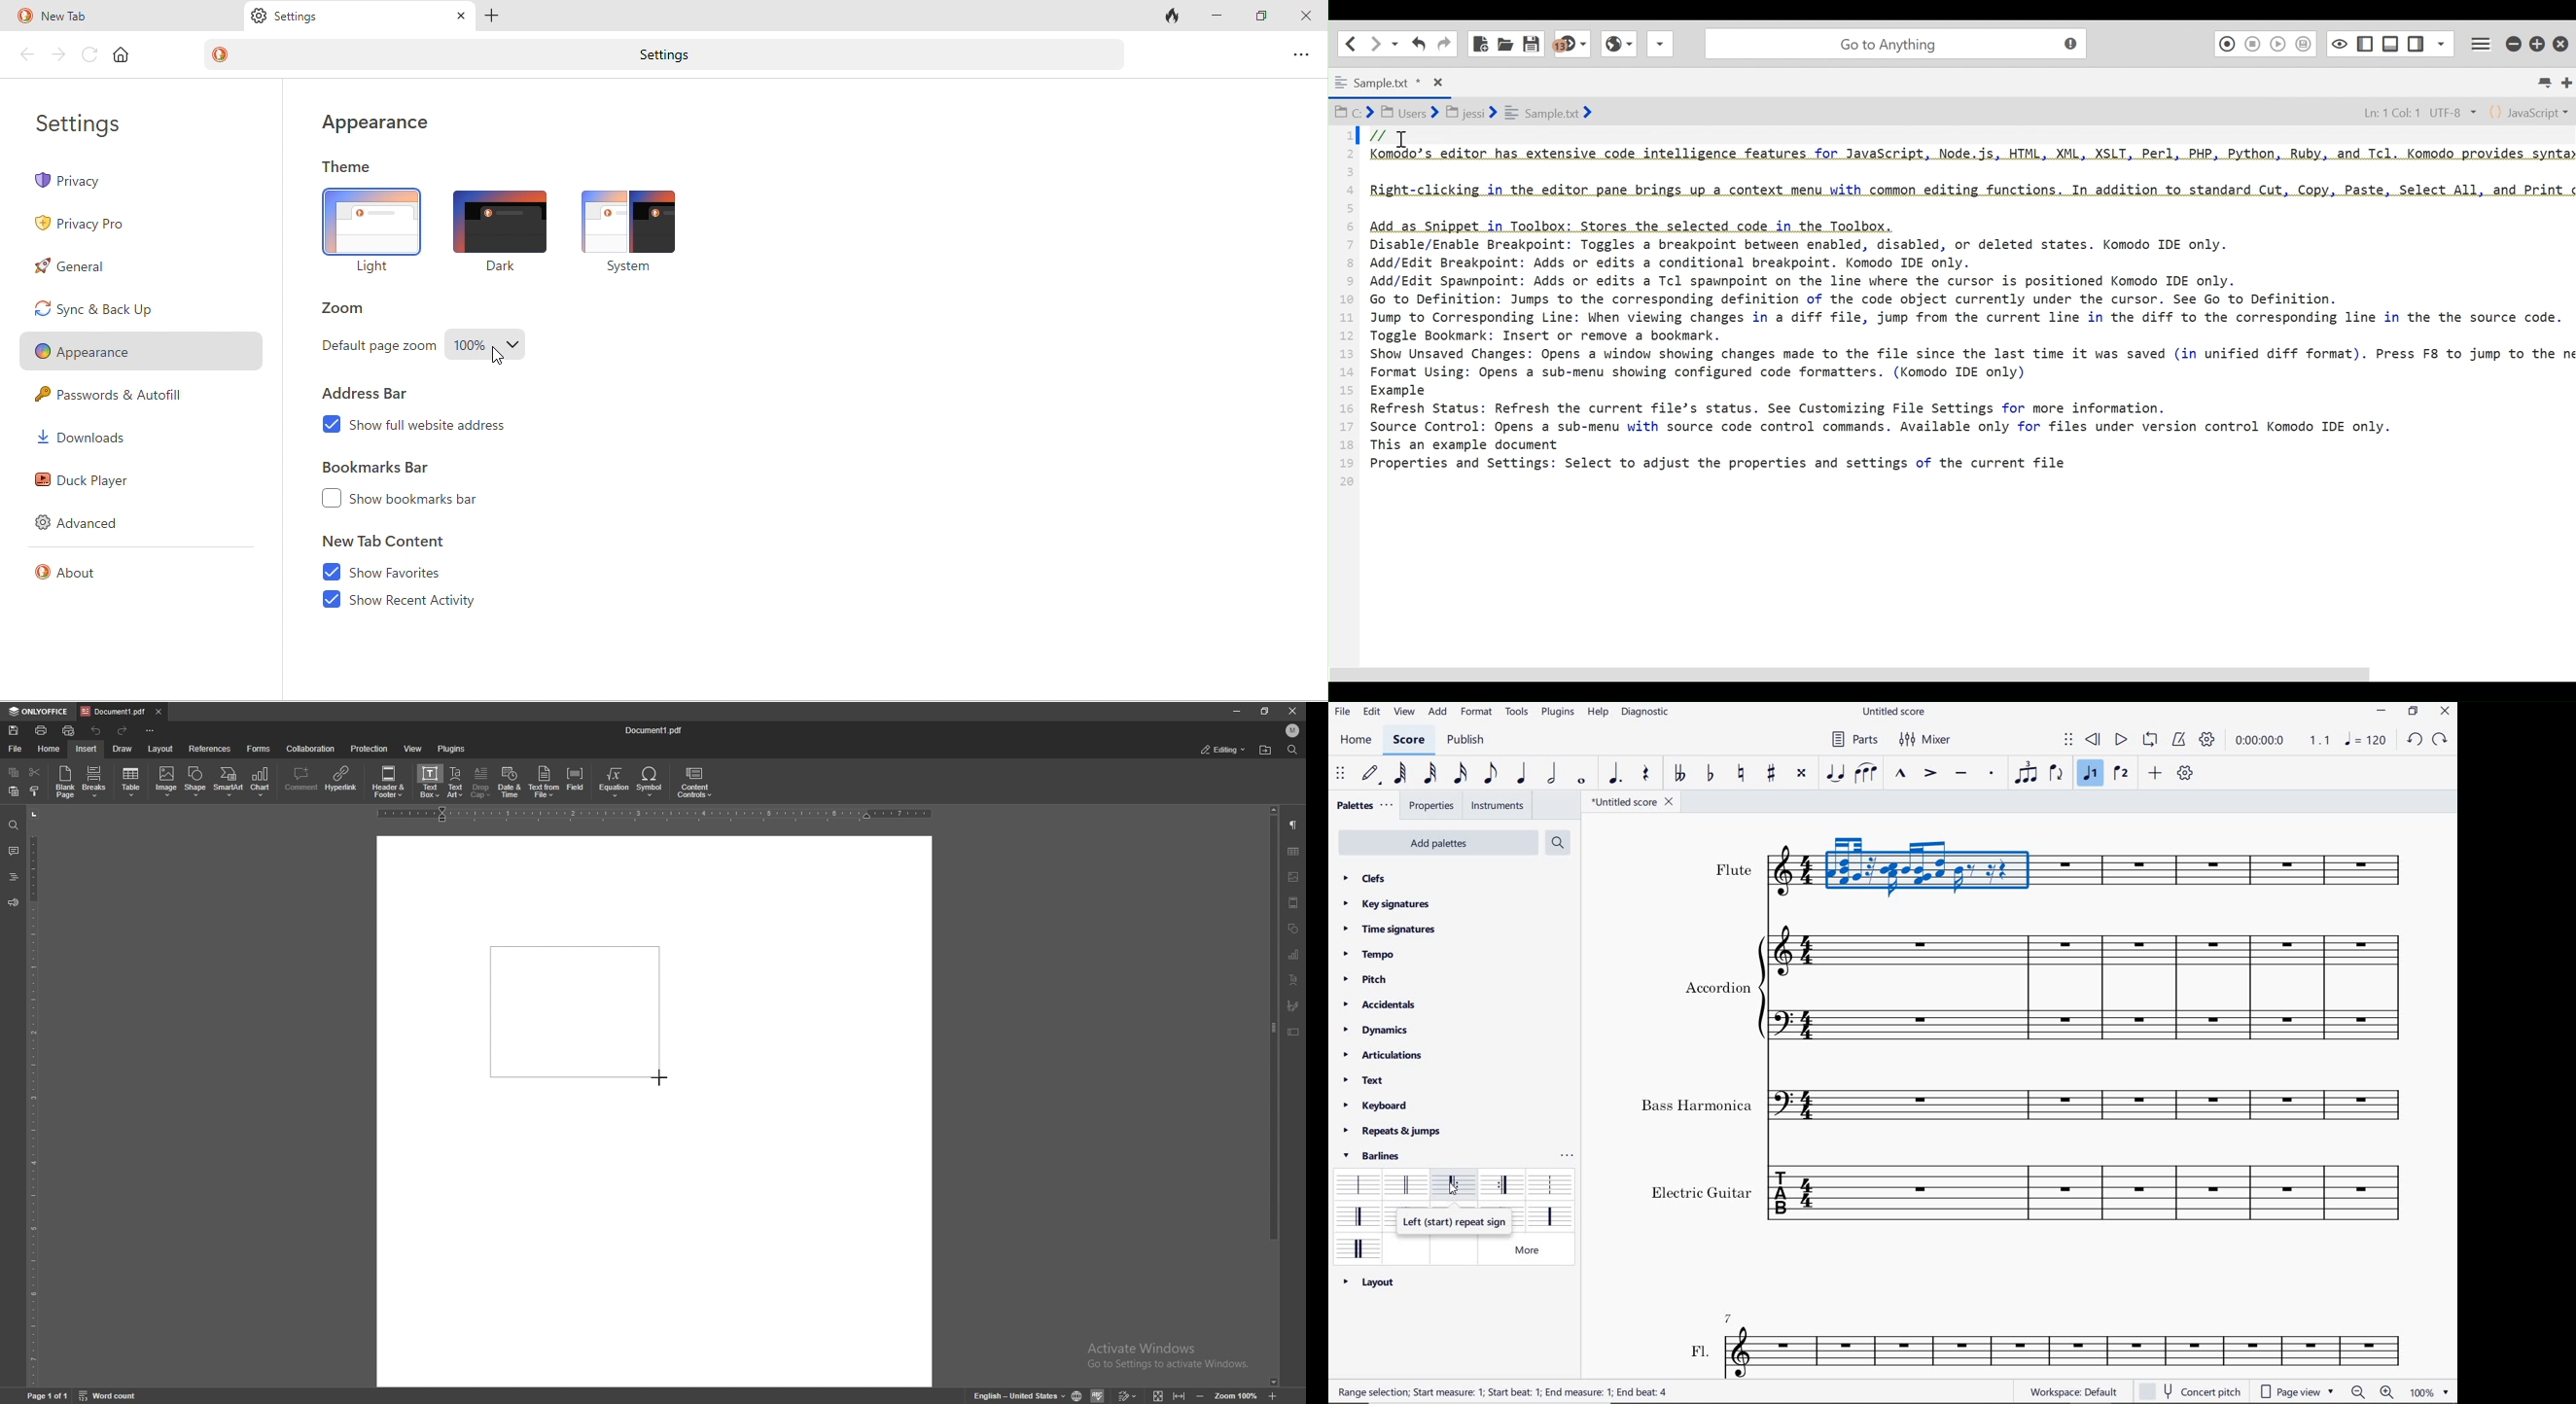  Describe the element at coordinates (14, 792) in the screenshot. I see `paste` at that location.